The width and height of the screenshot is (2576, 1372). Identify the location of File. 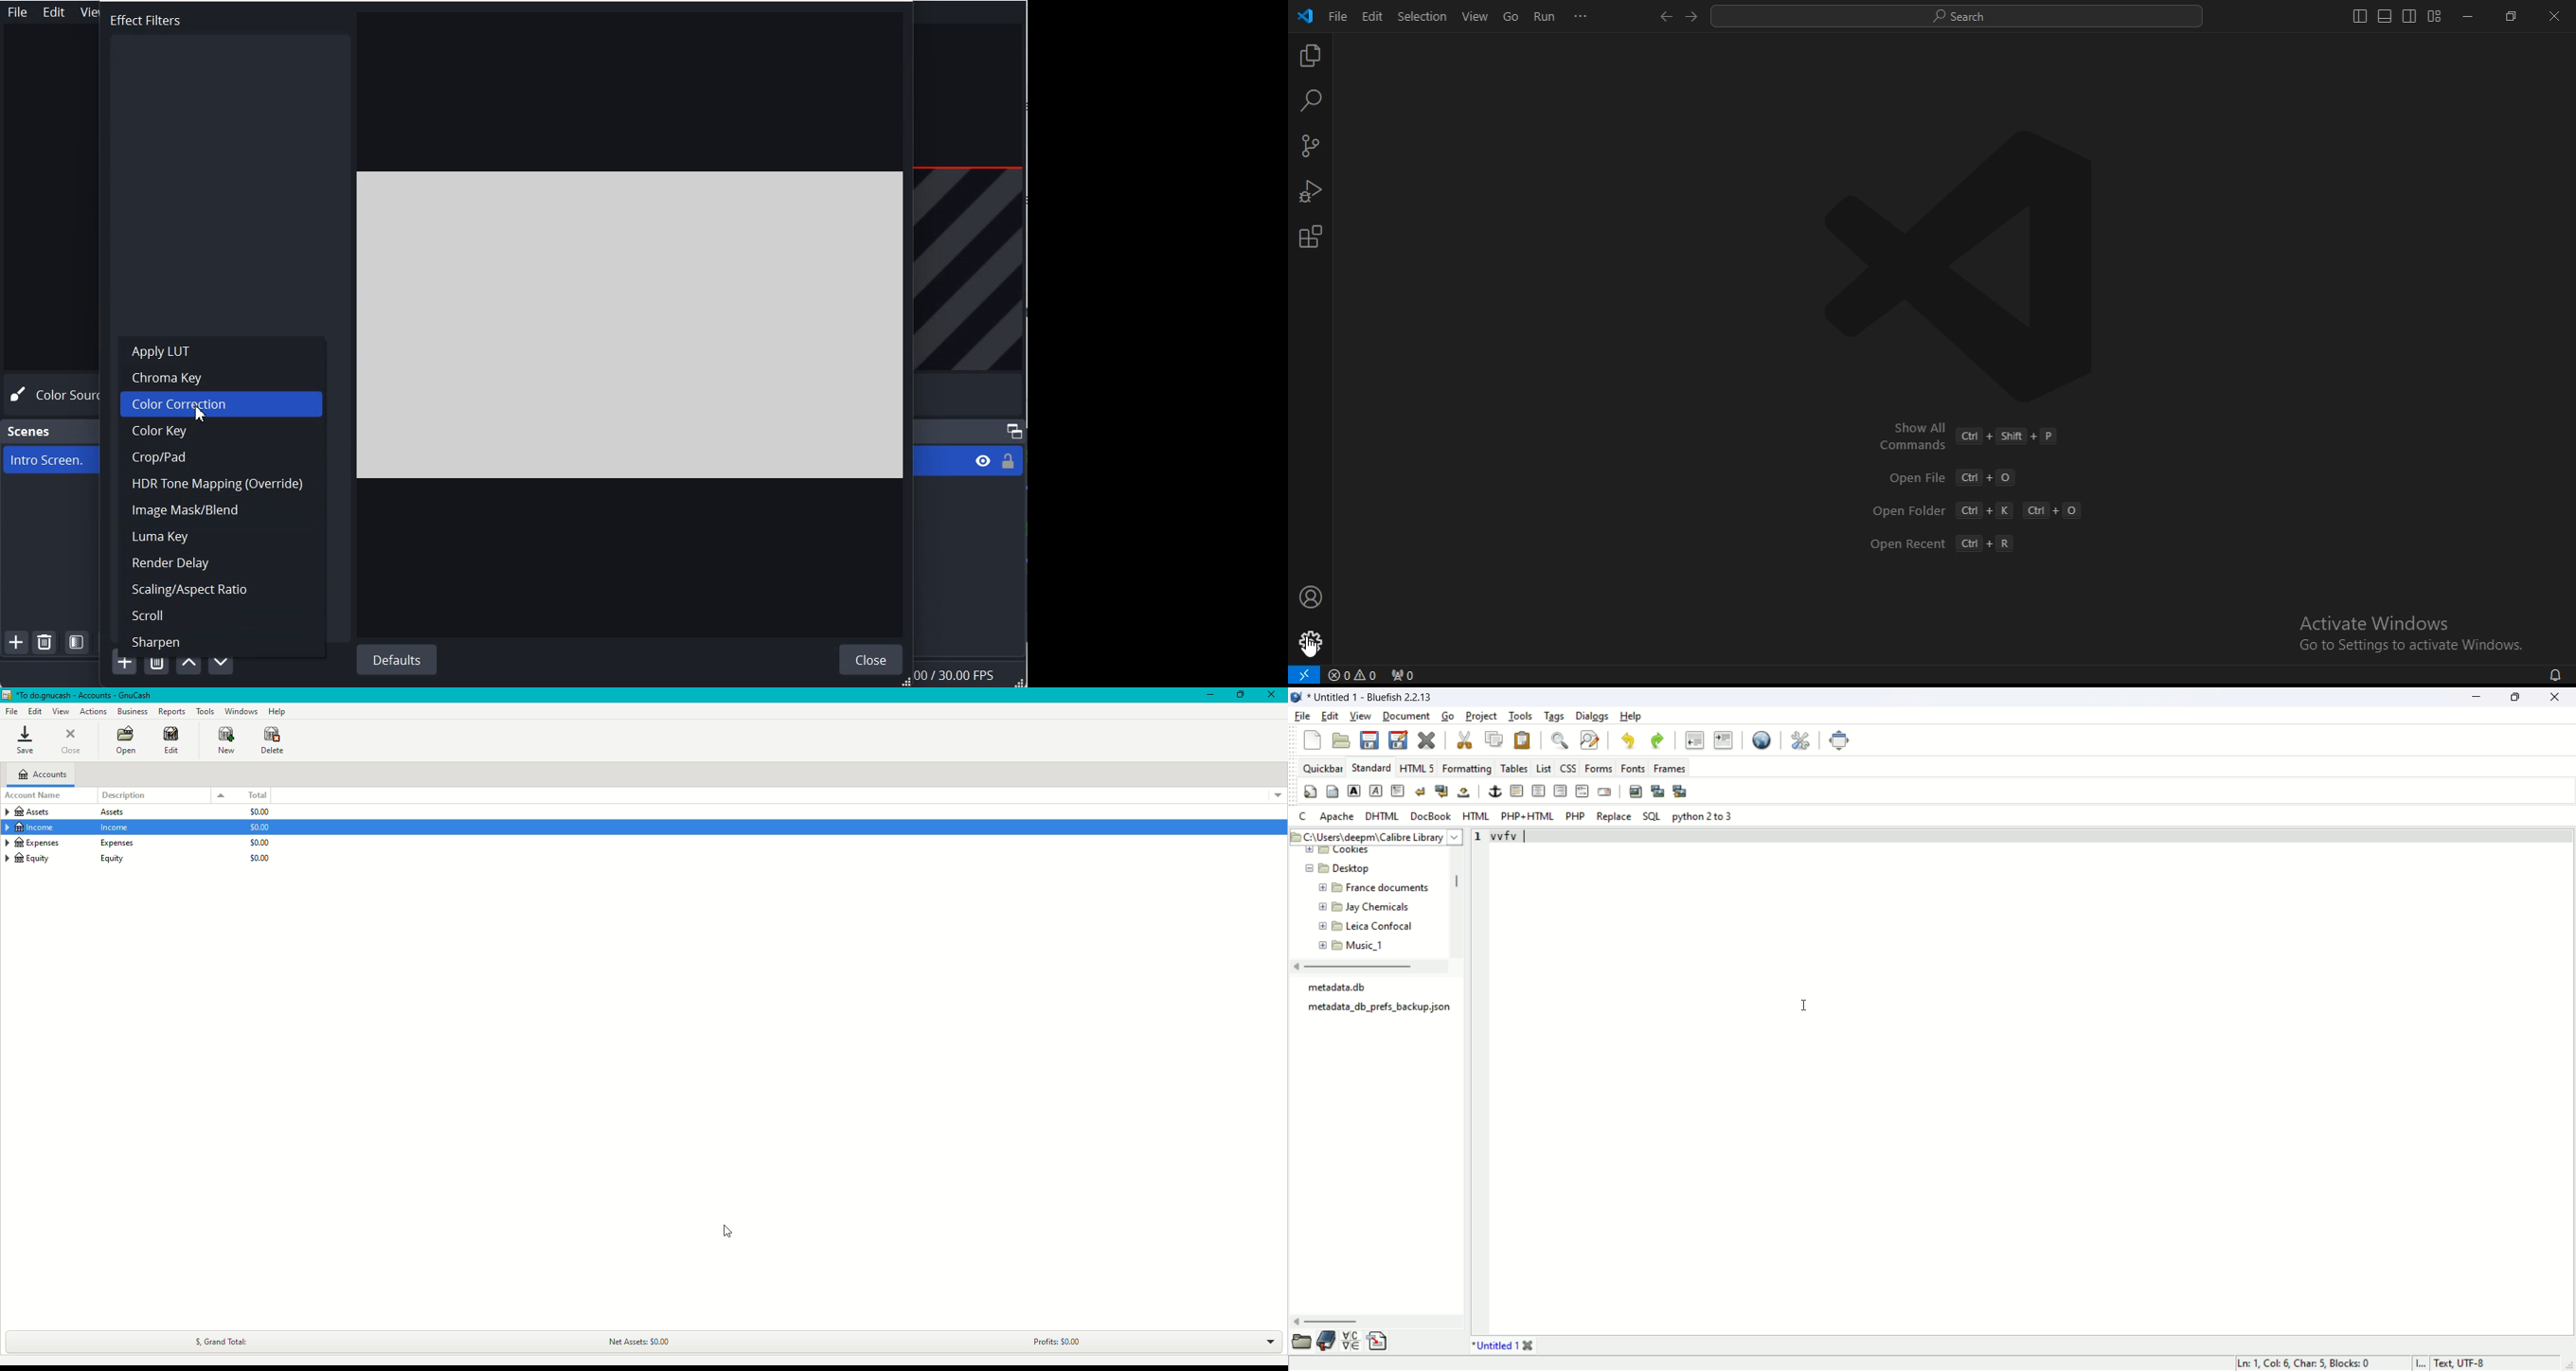
(17, 12).